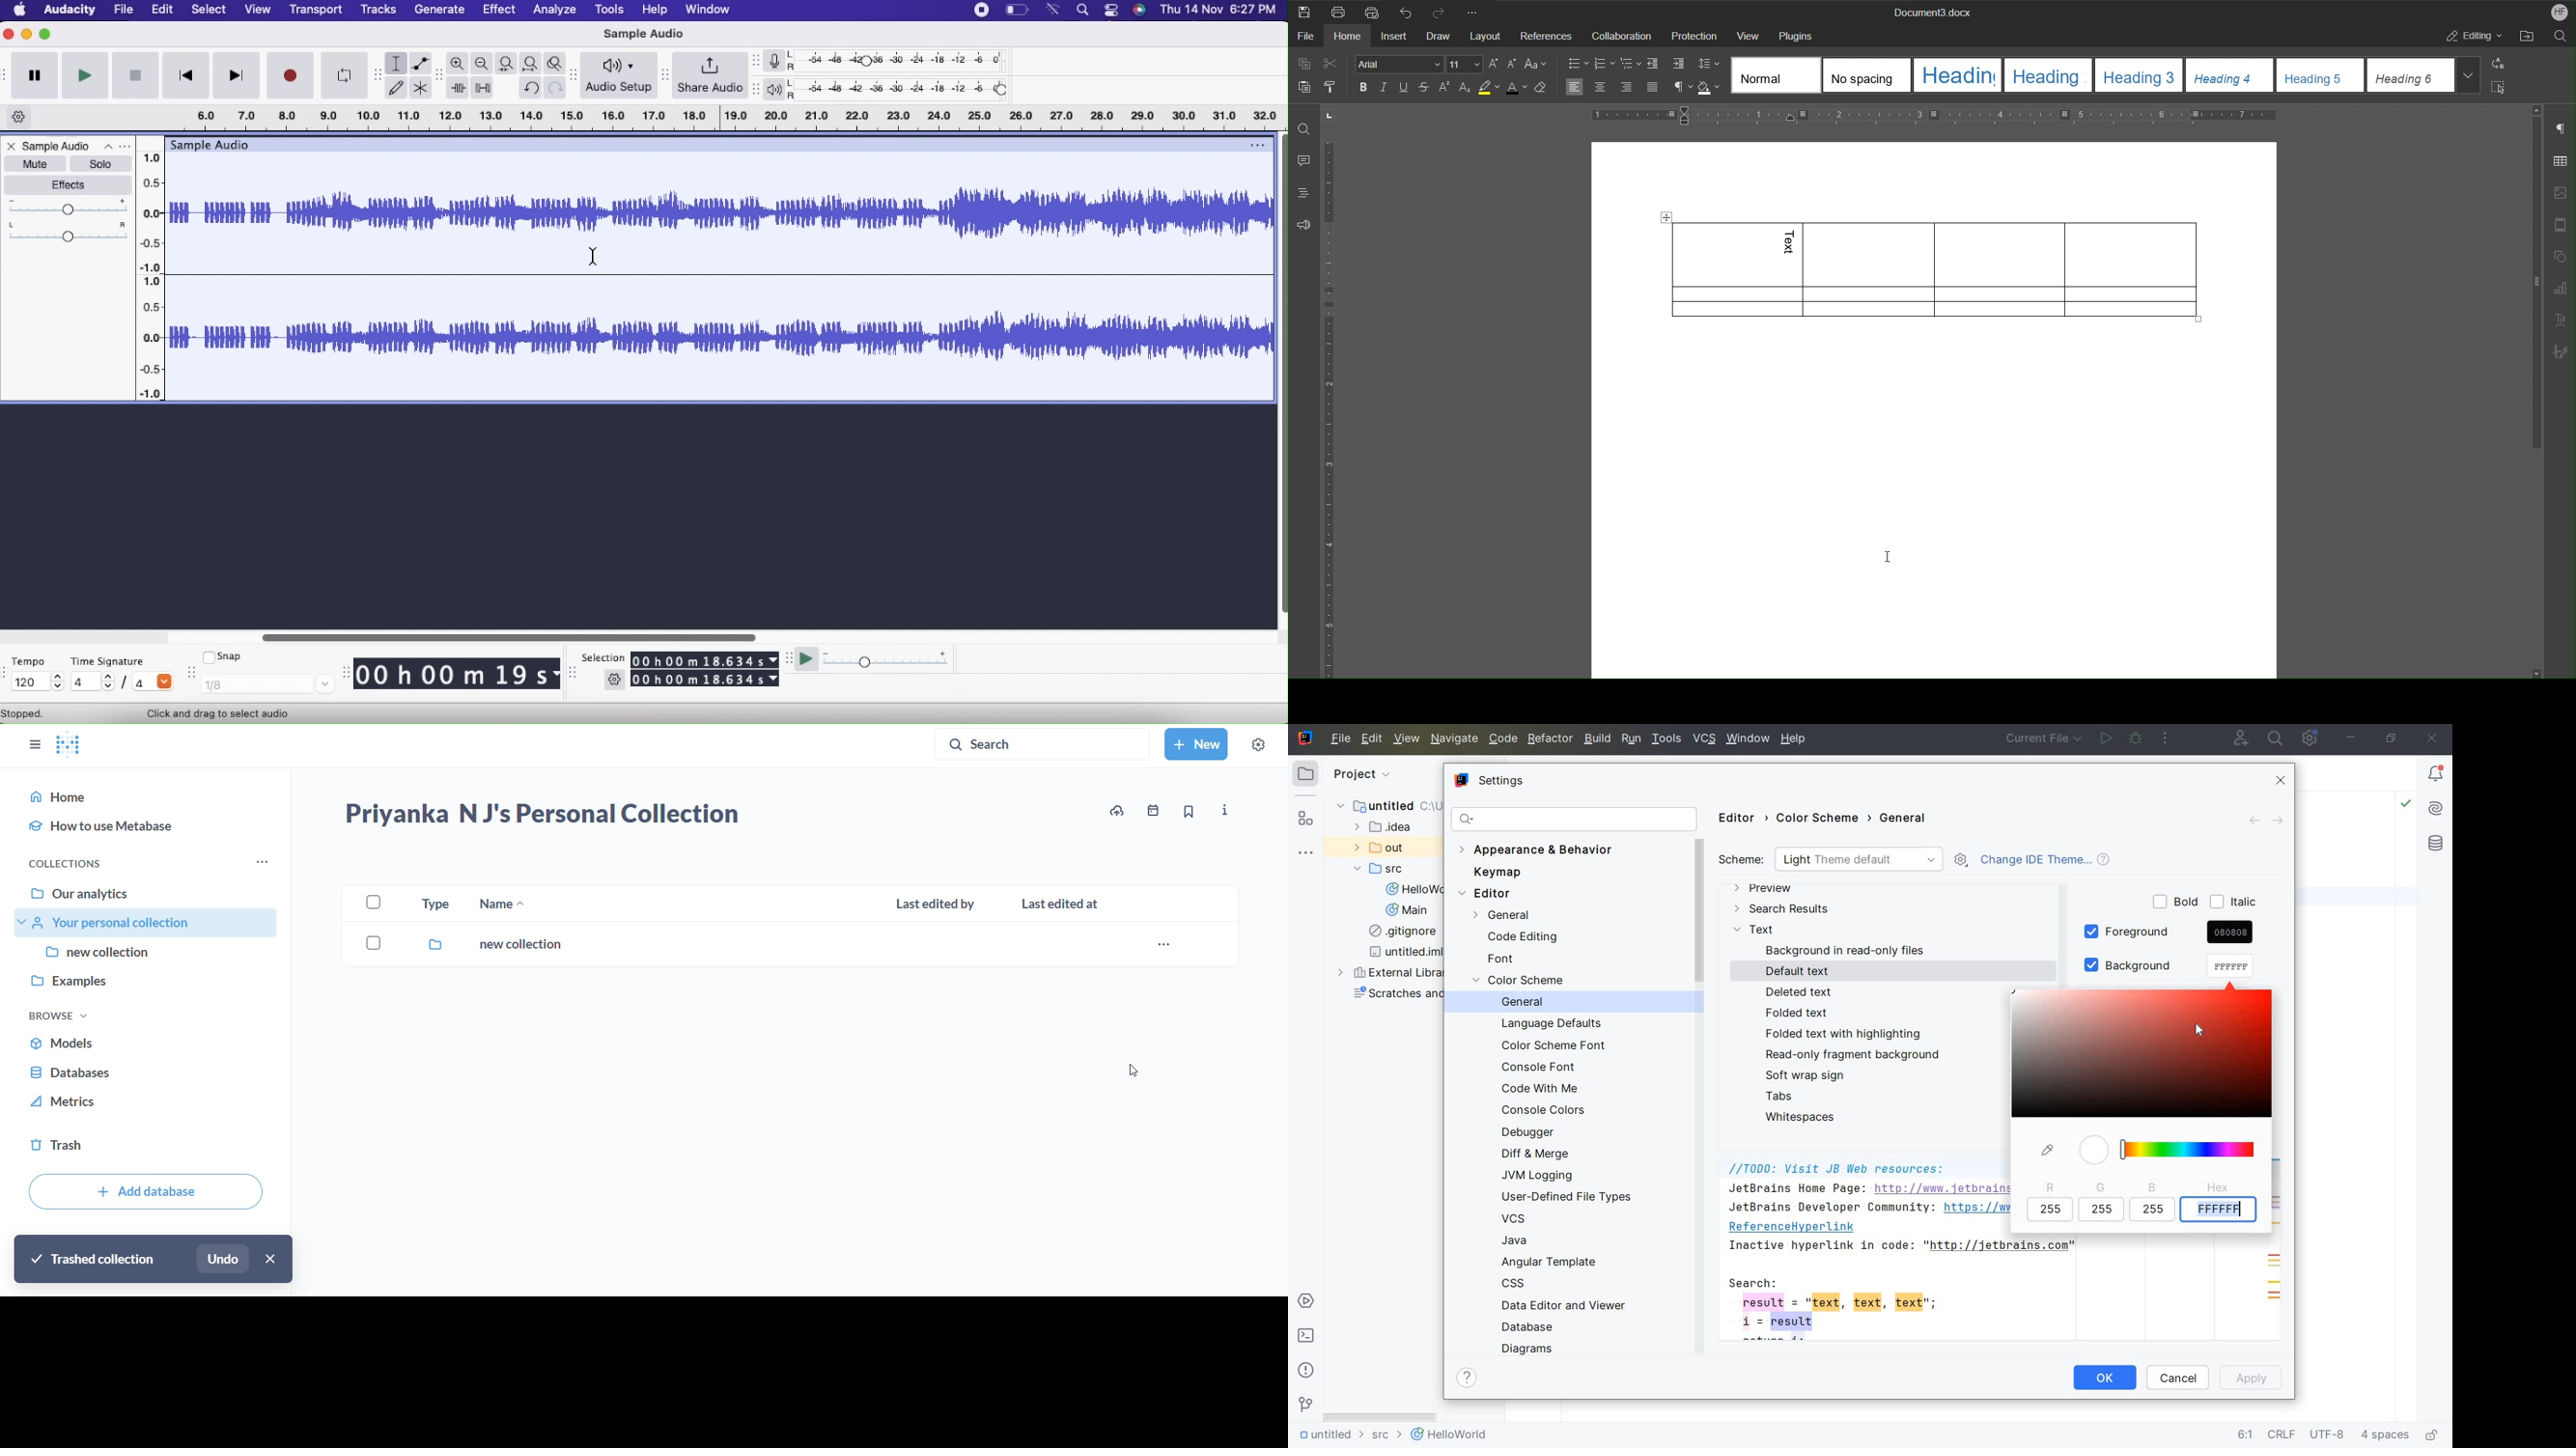 The height and width of the screenshot is (1456, 2576). Describe the element at coordinates (231, 713) in the screenshot. I see `Click and drag to select audio` at that location.